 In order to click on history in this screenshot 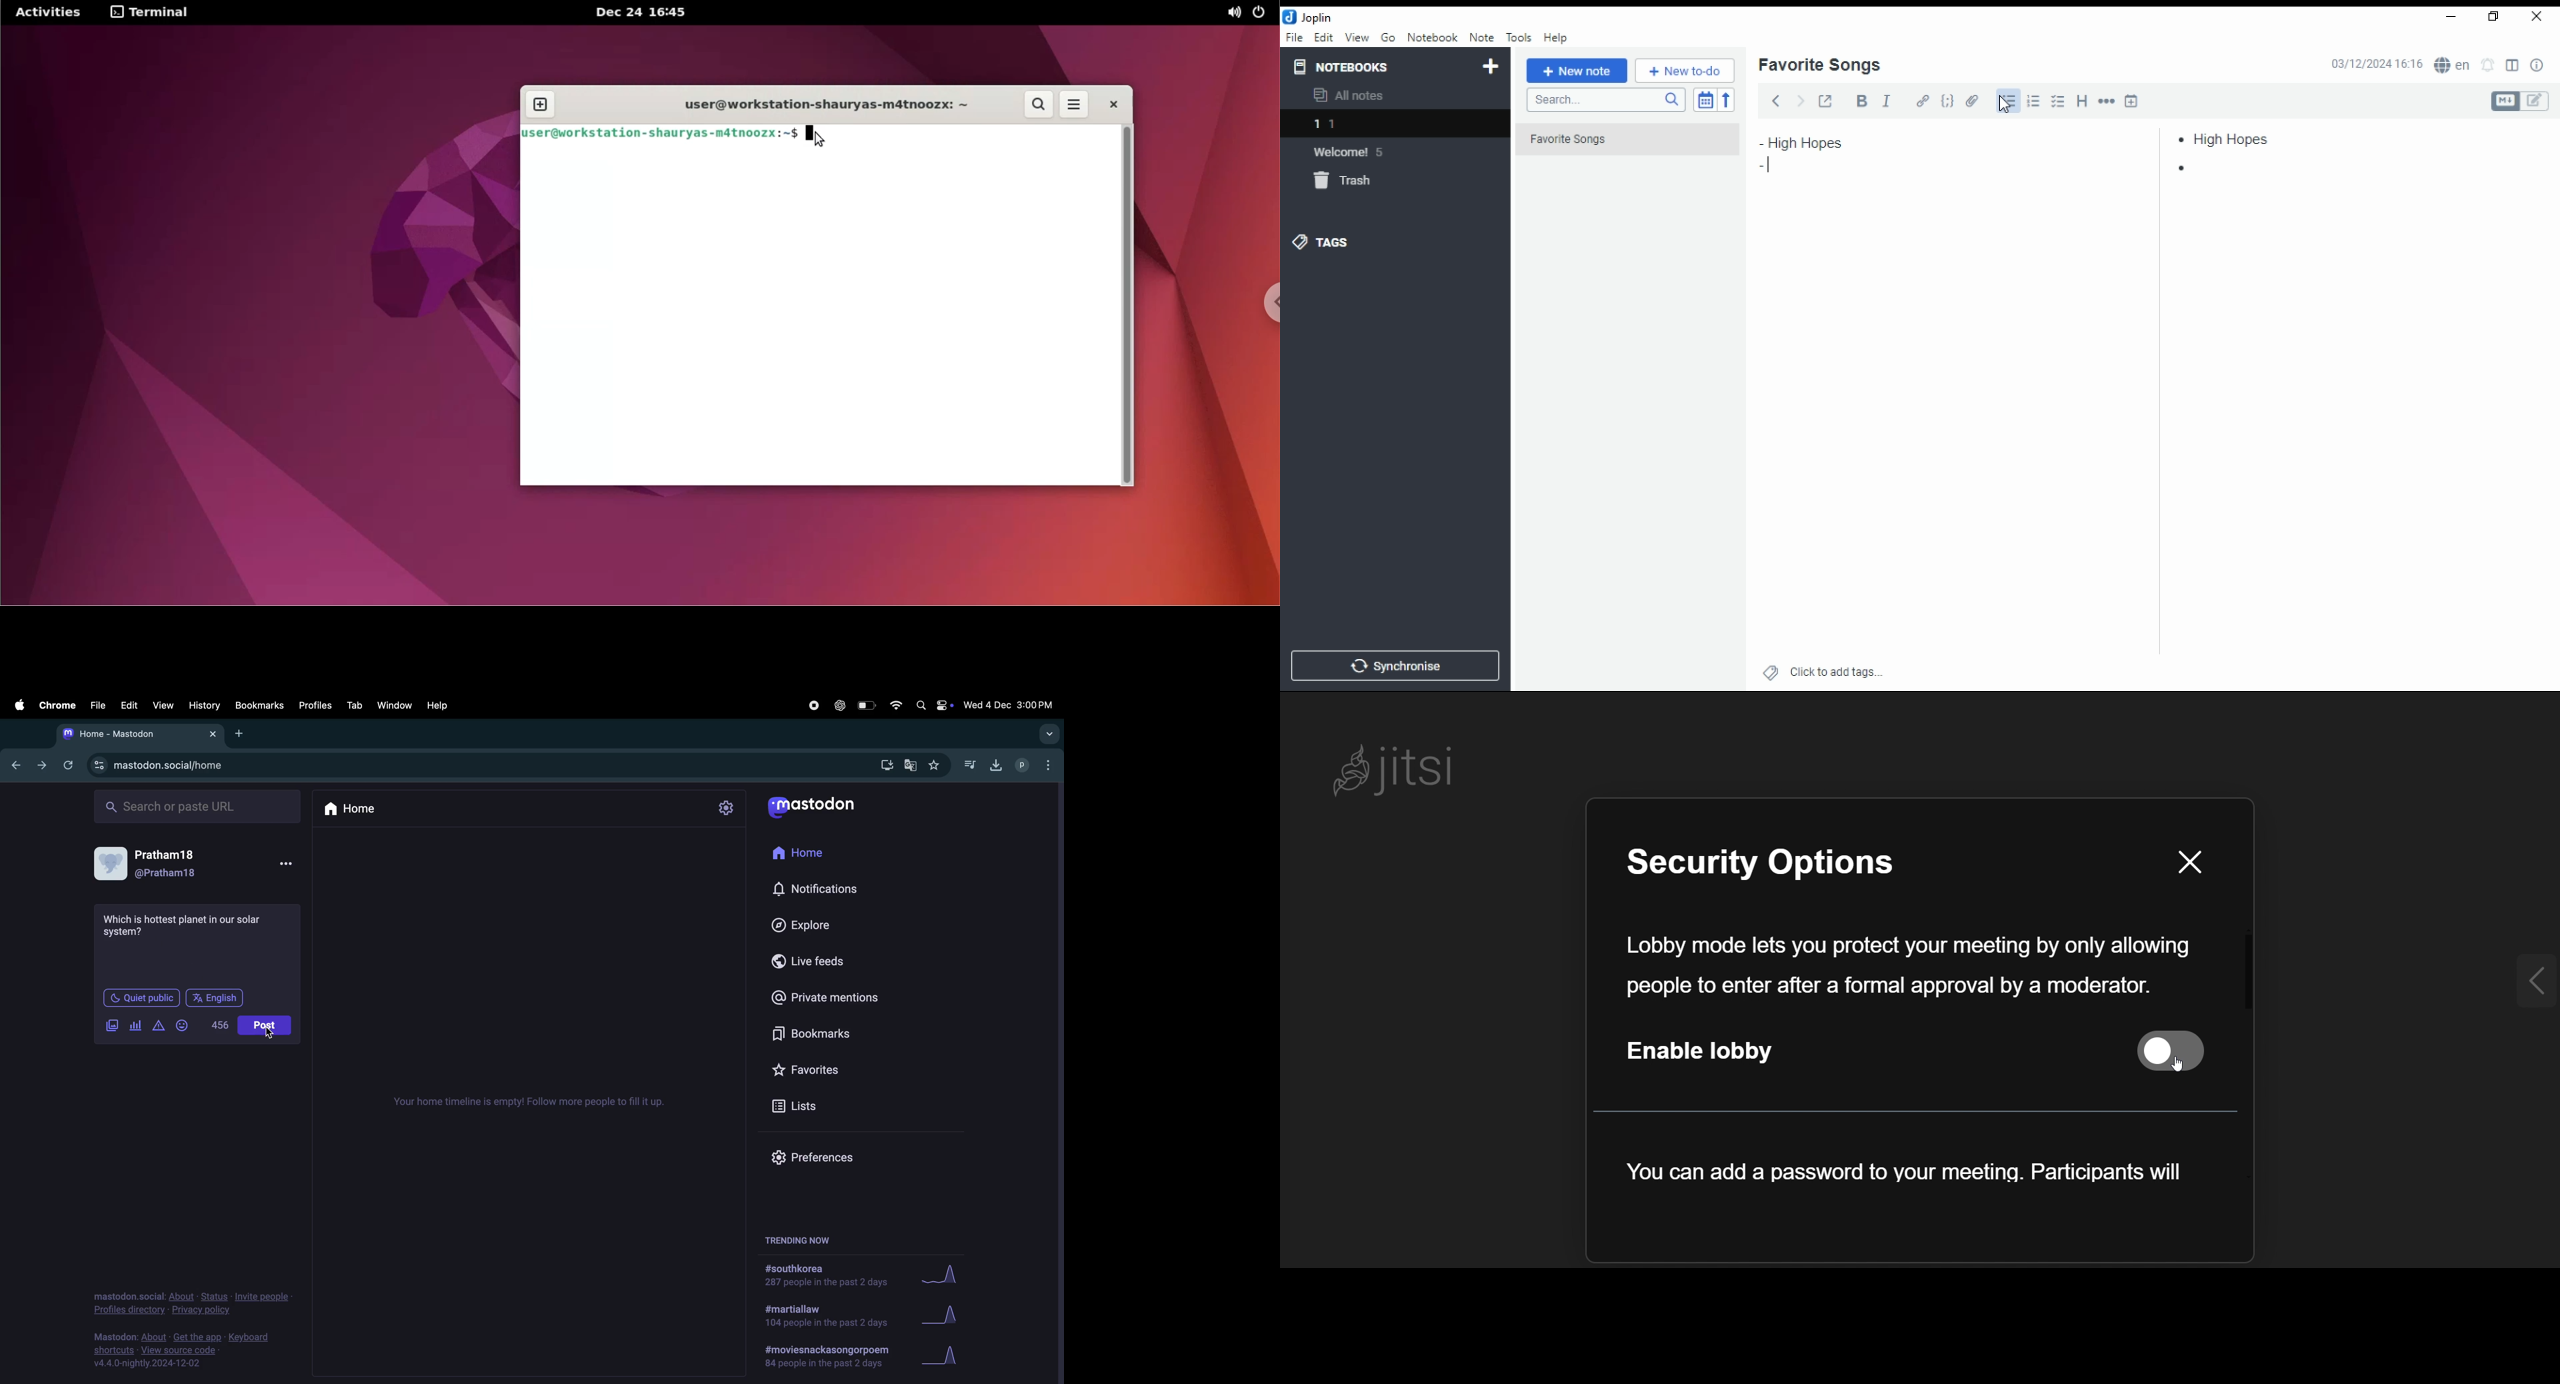, I will do `click(205, 706)`.